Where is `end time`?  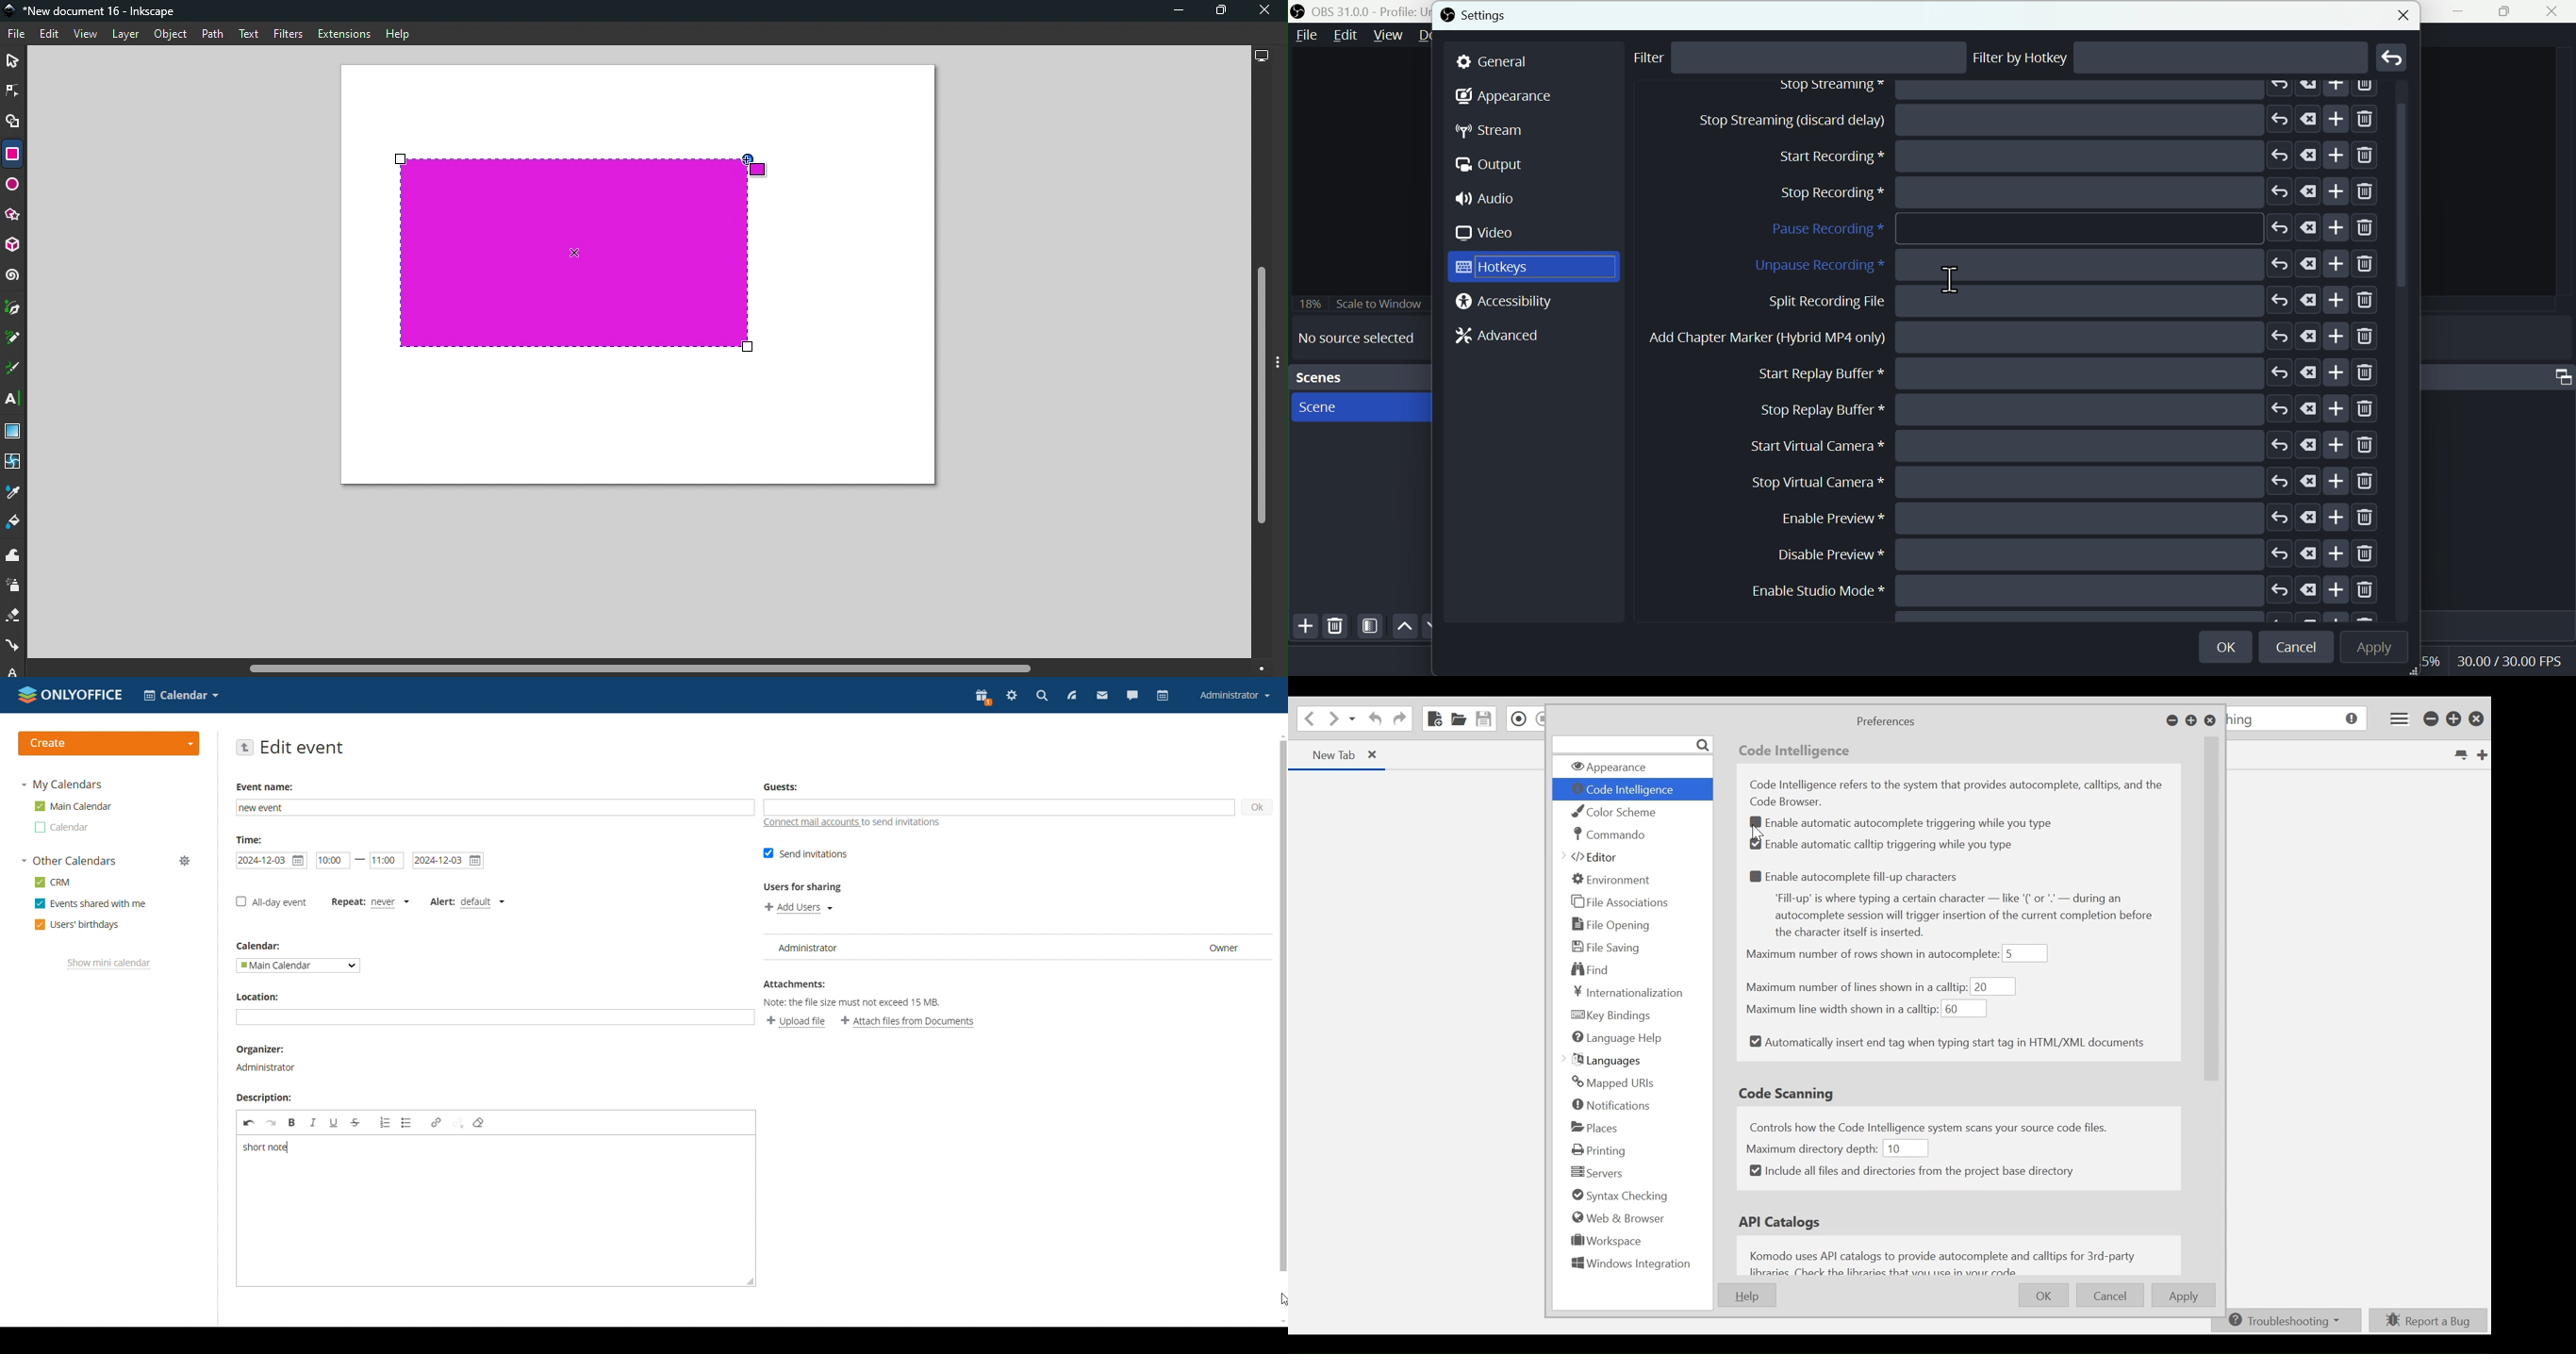
end time is located at coordinates (386, 861).